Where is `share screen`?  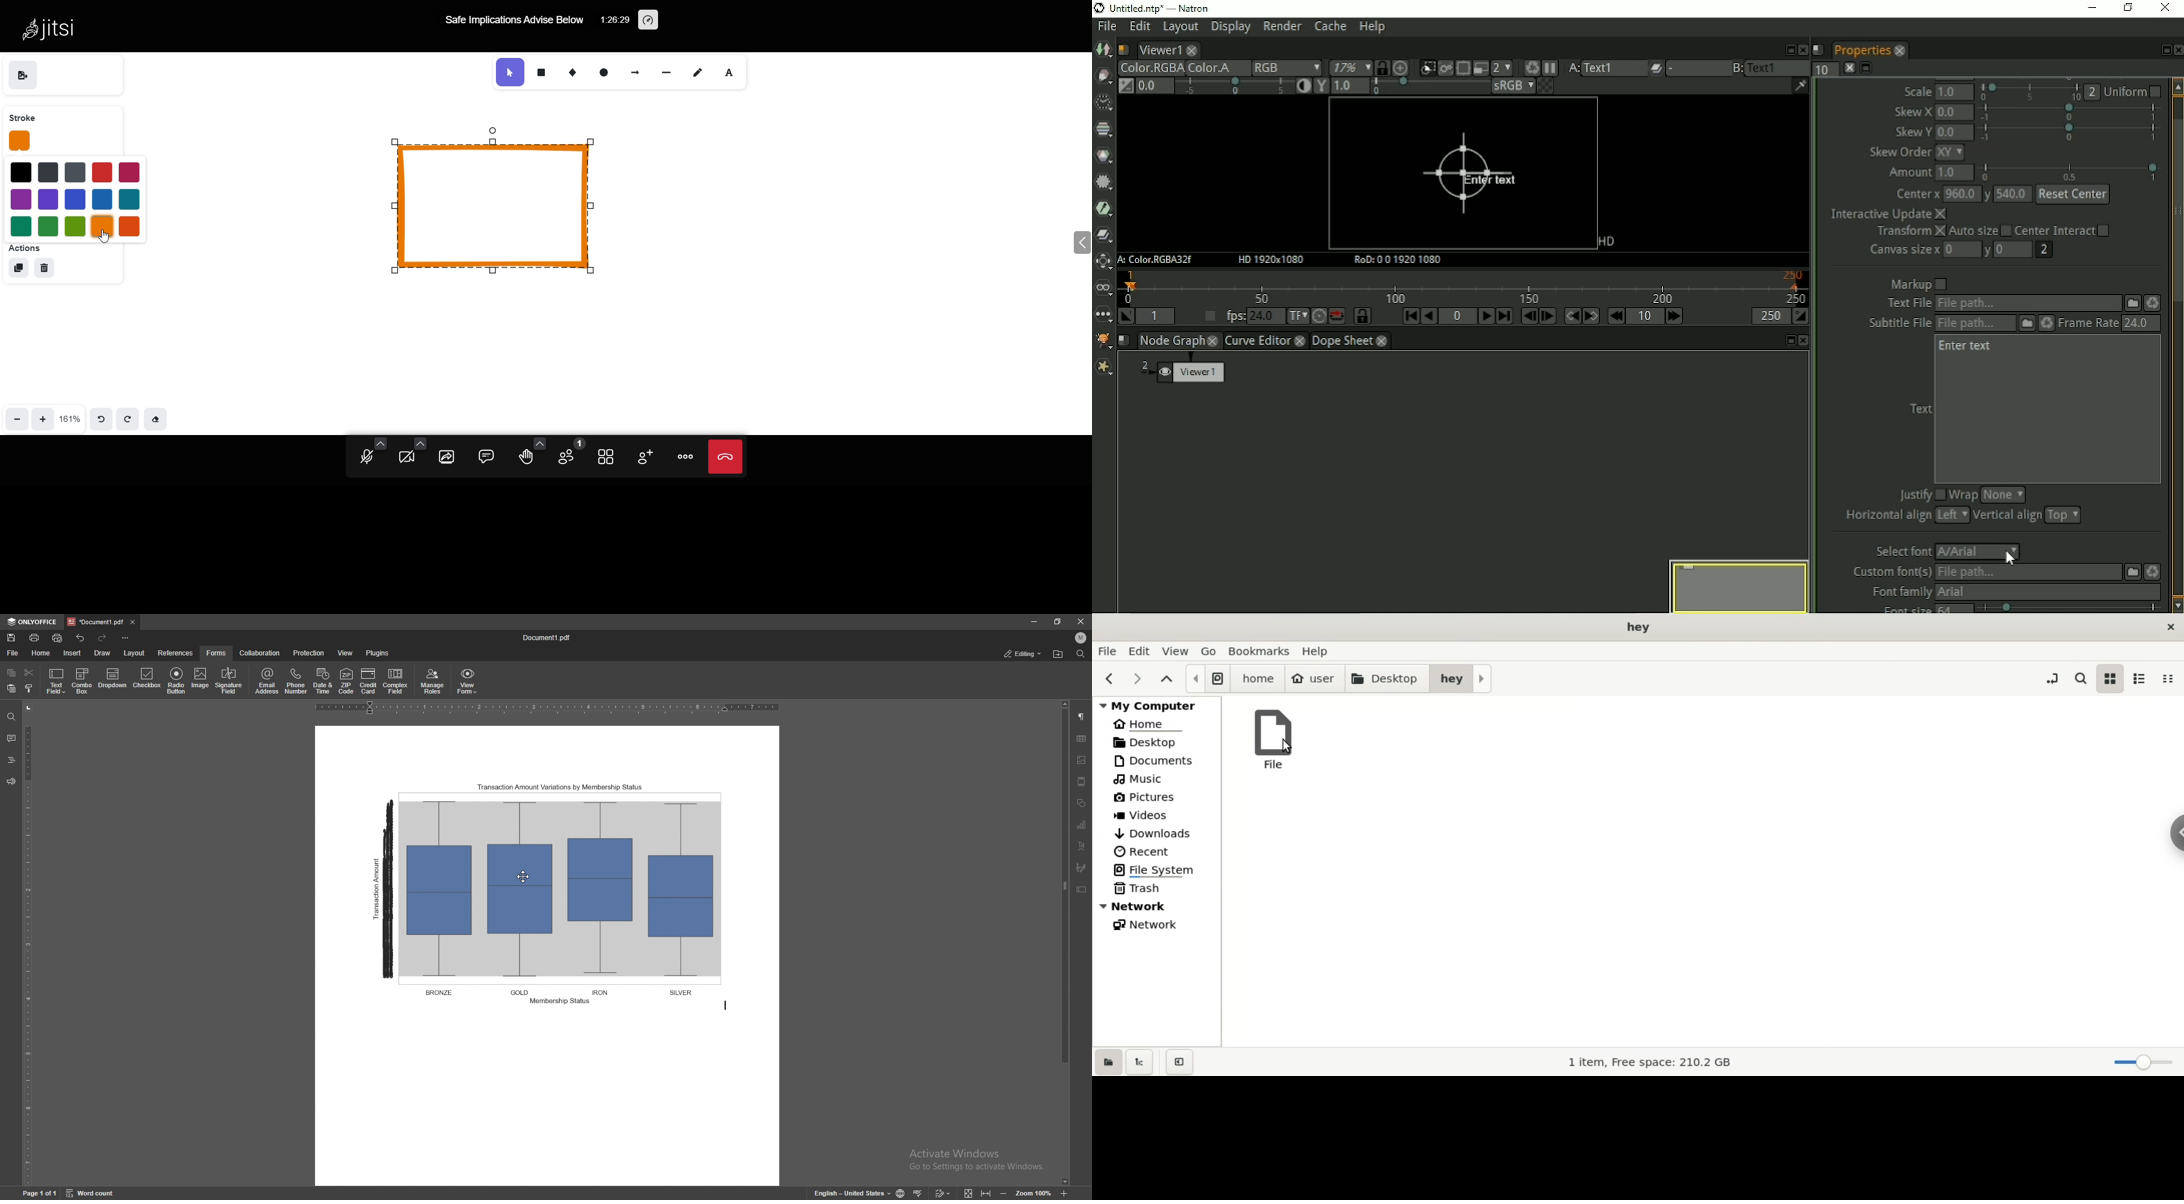 share screen is located at coordinates (444, 458).